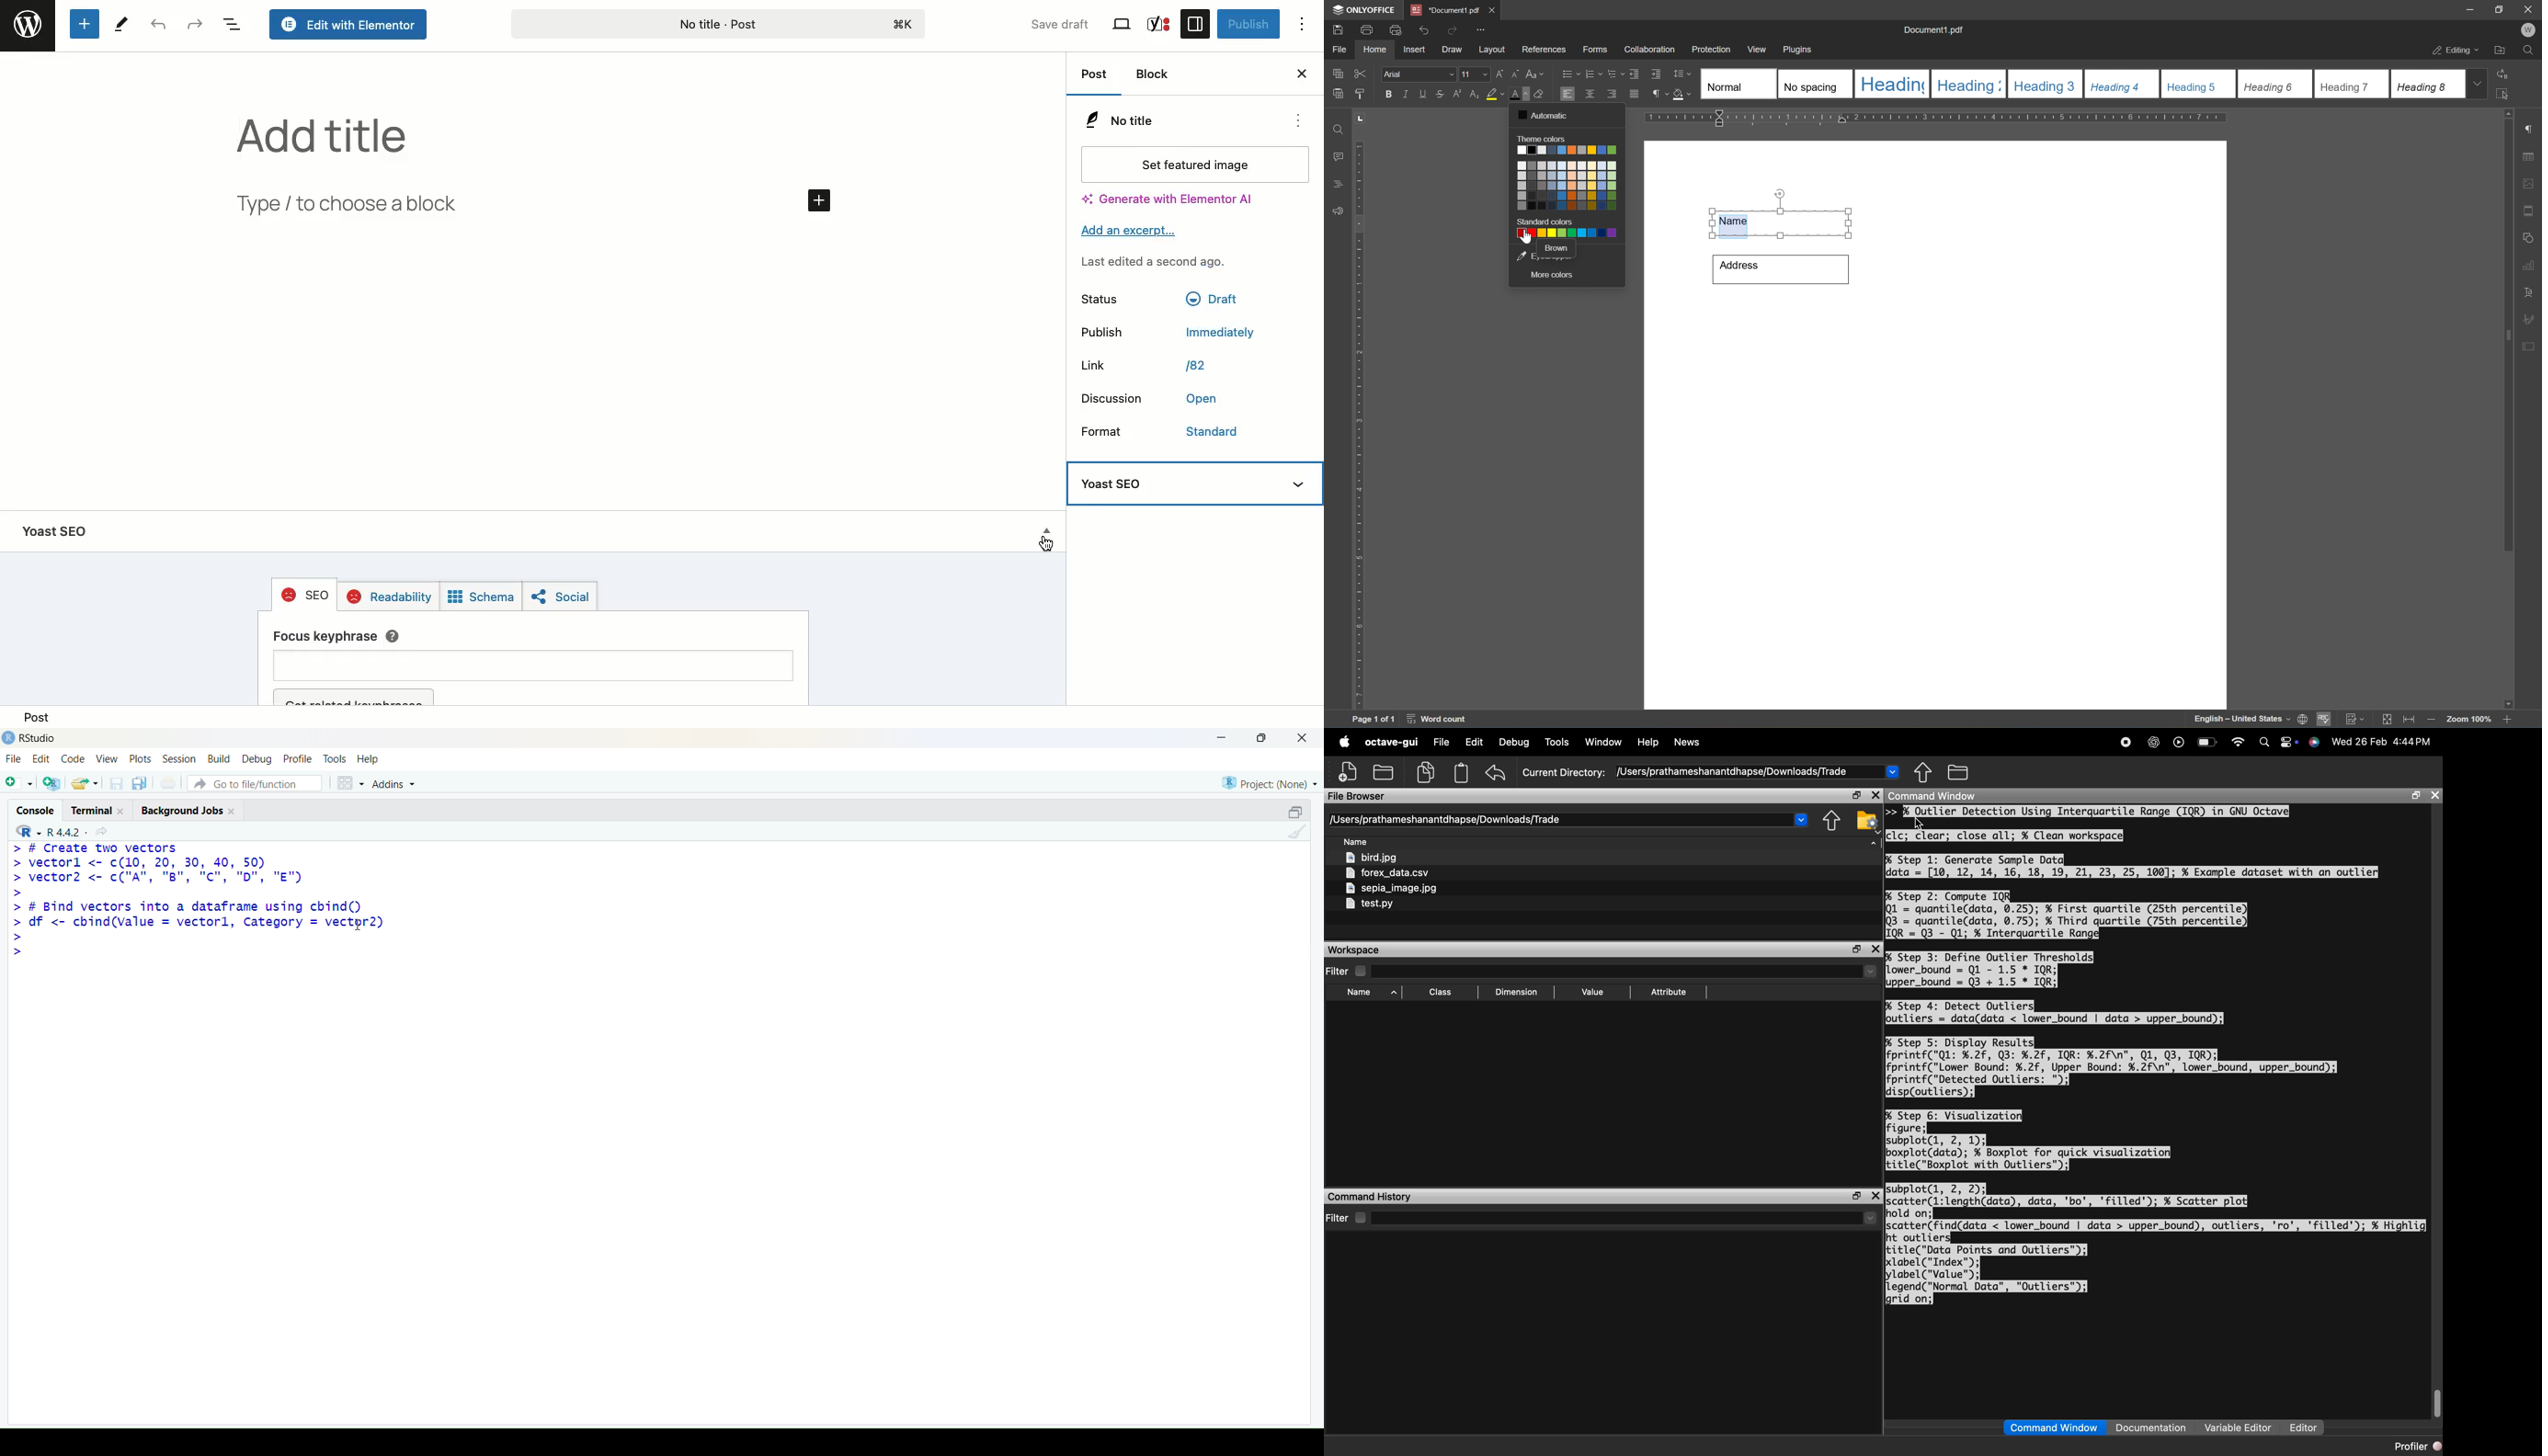 This screenshot has width=2548, height=1456. I want to click on View current directory, so click(103, 832).